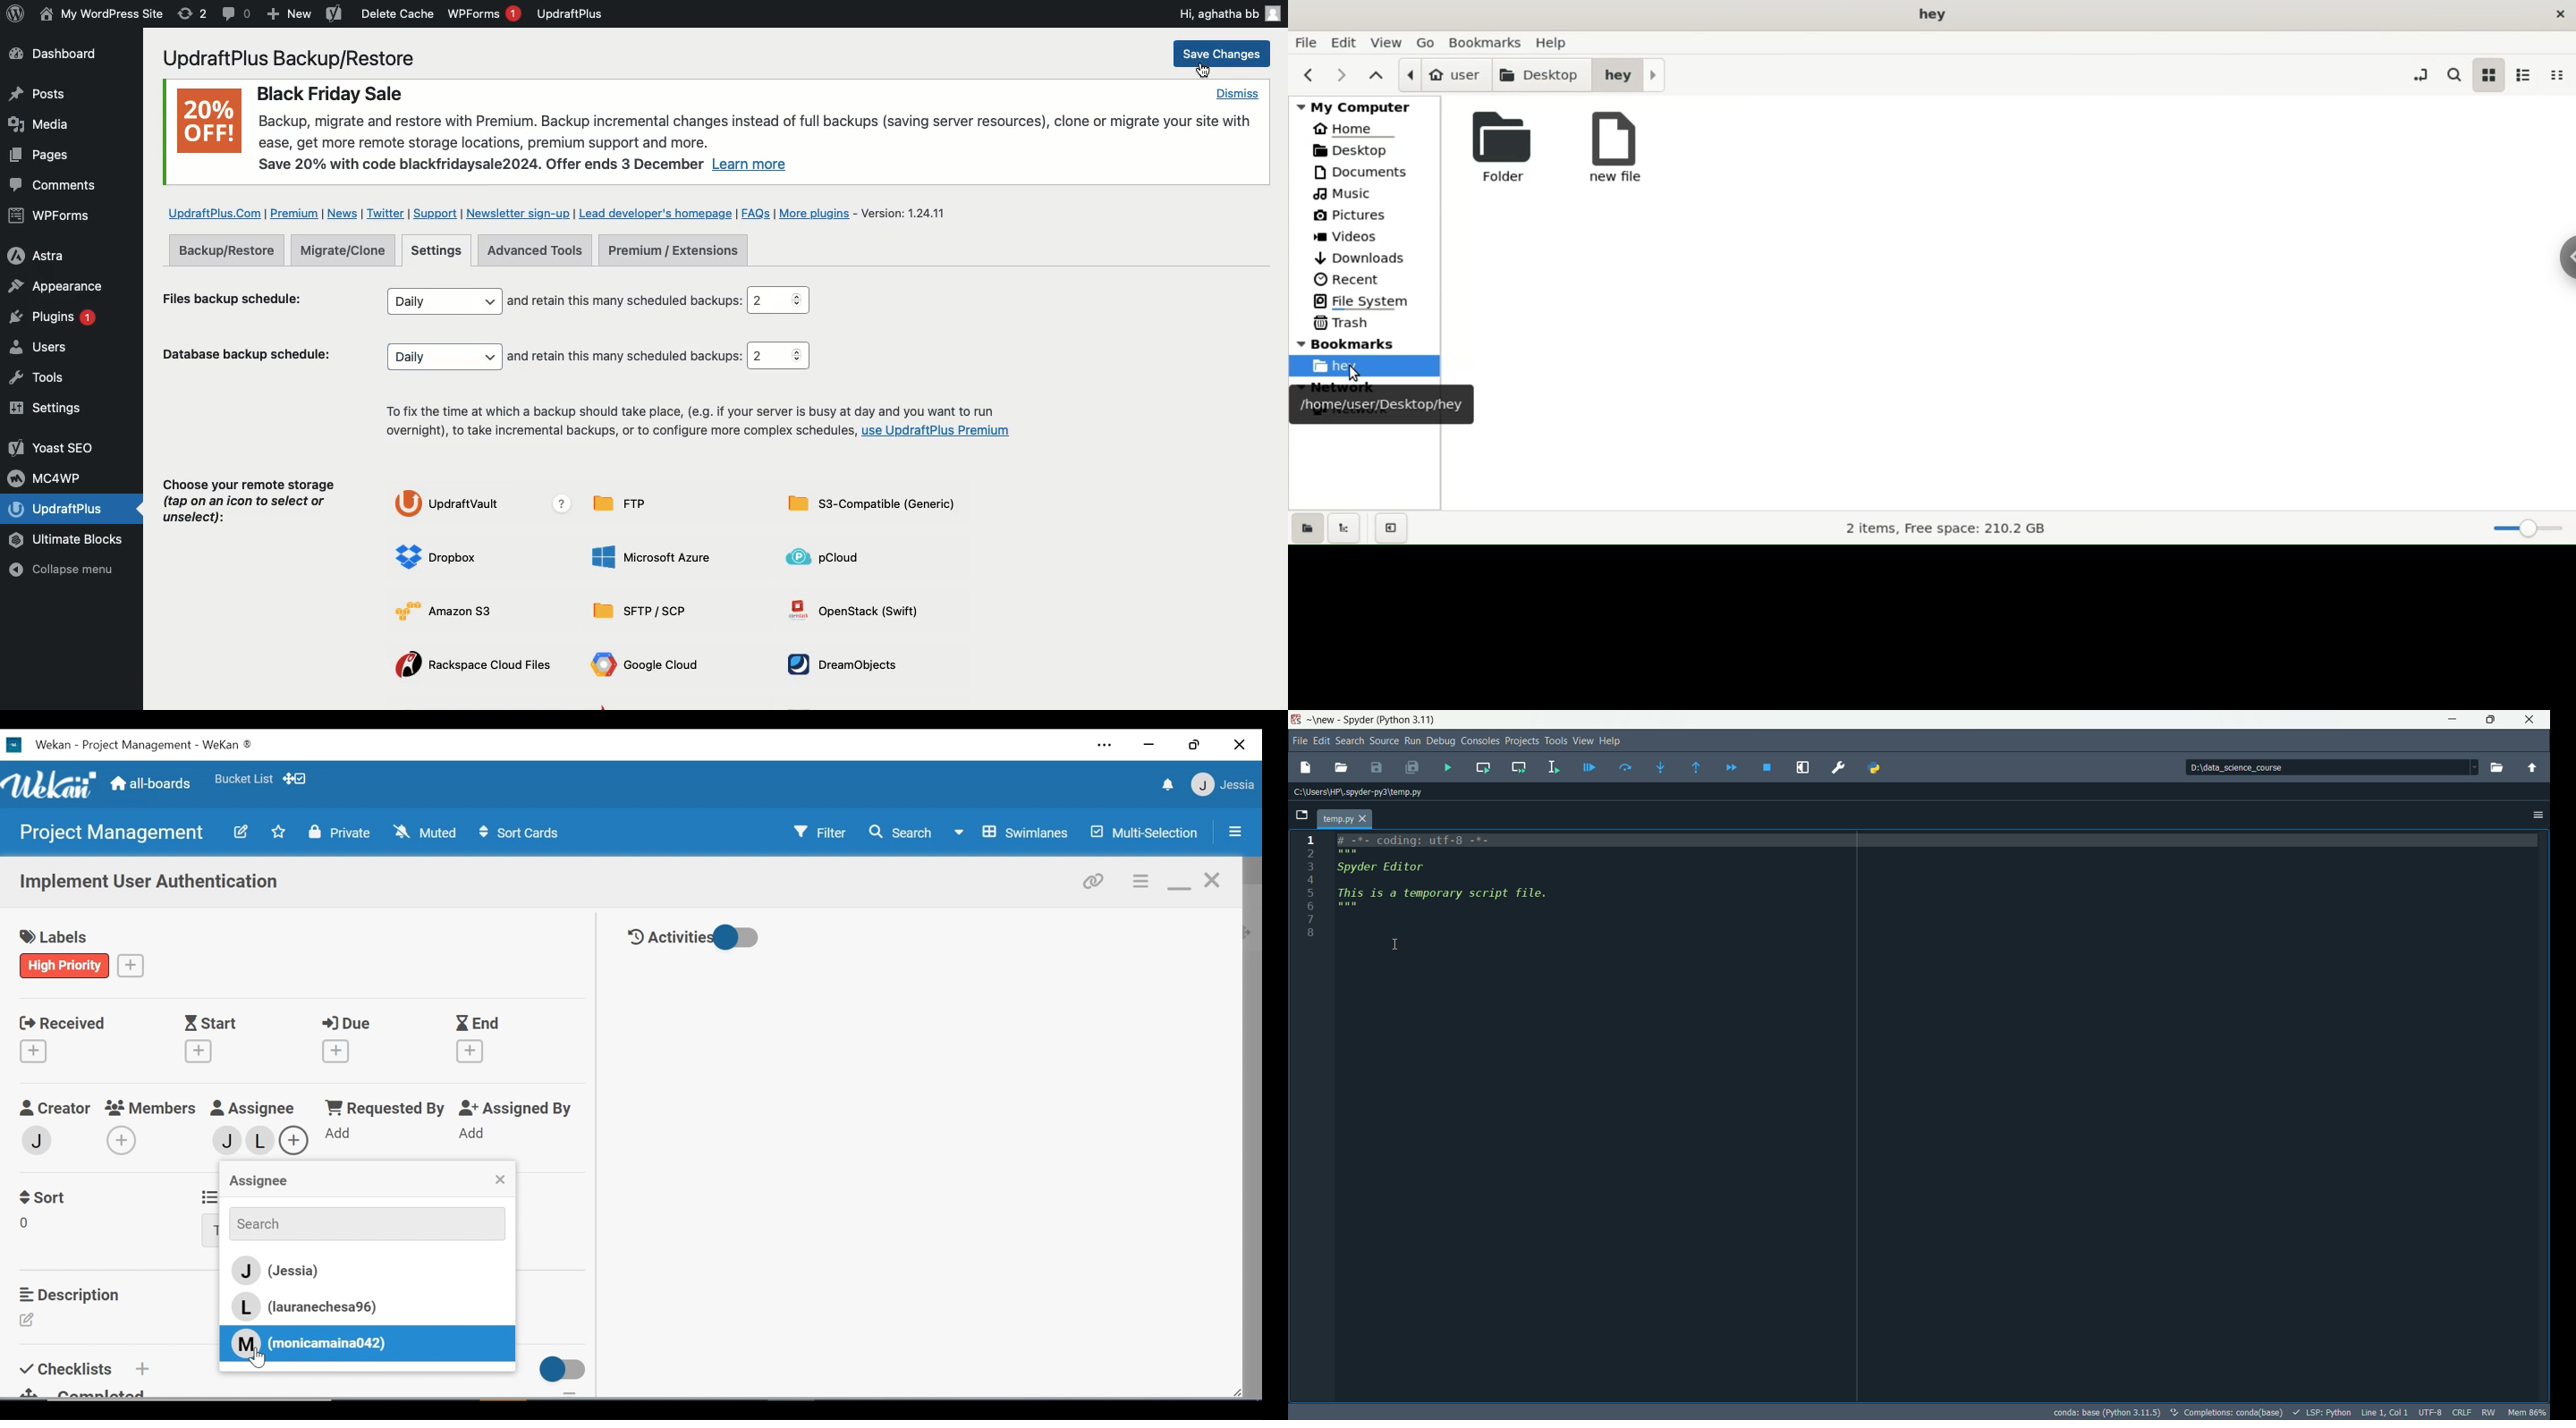 Image resolution: width=2576 pixels, height=1428 pixels. I want to click on Open/Close Sidebar, so click(1234, 833).